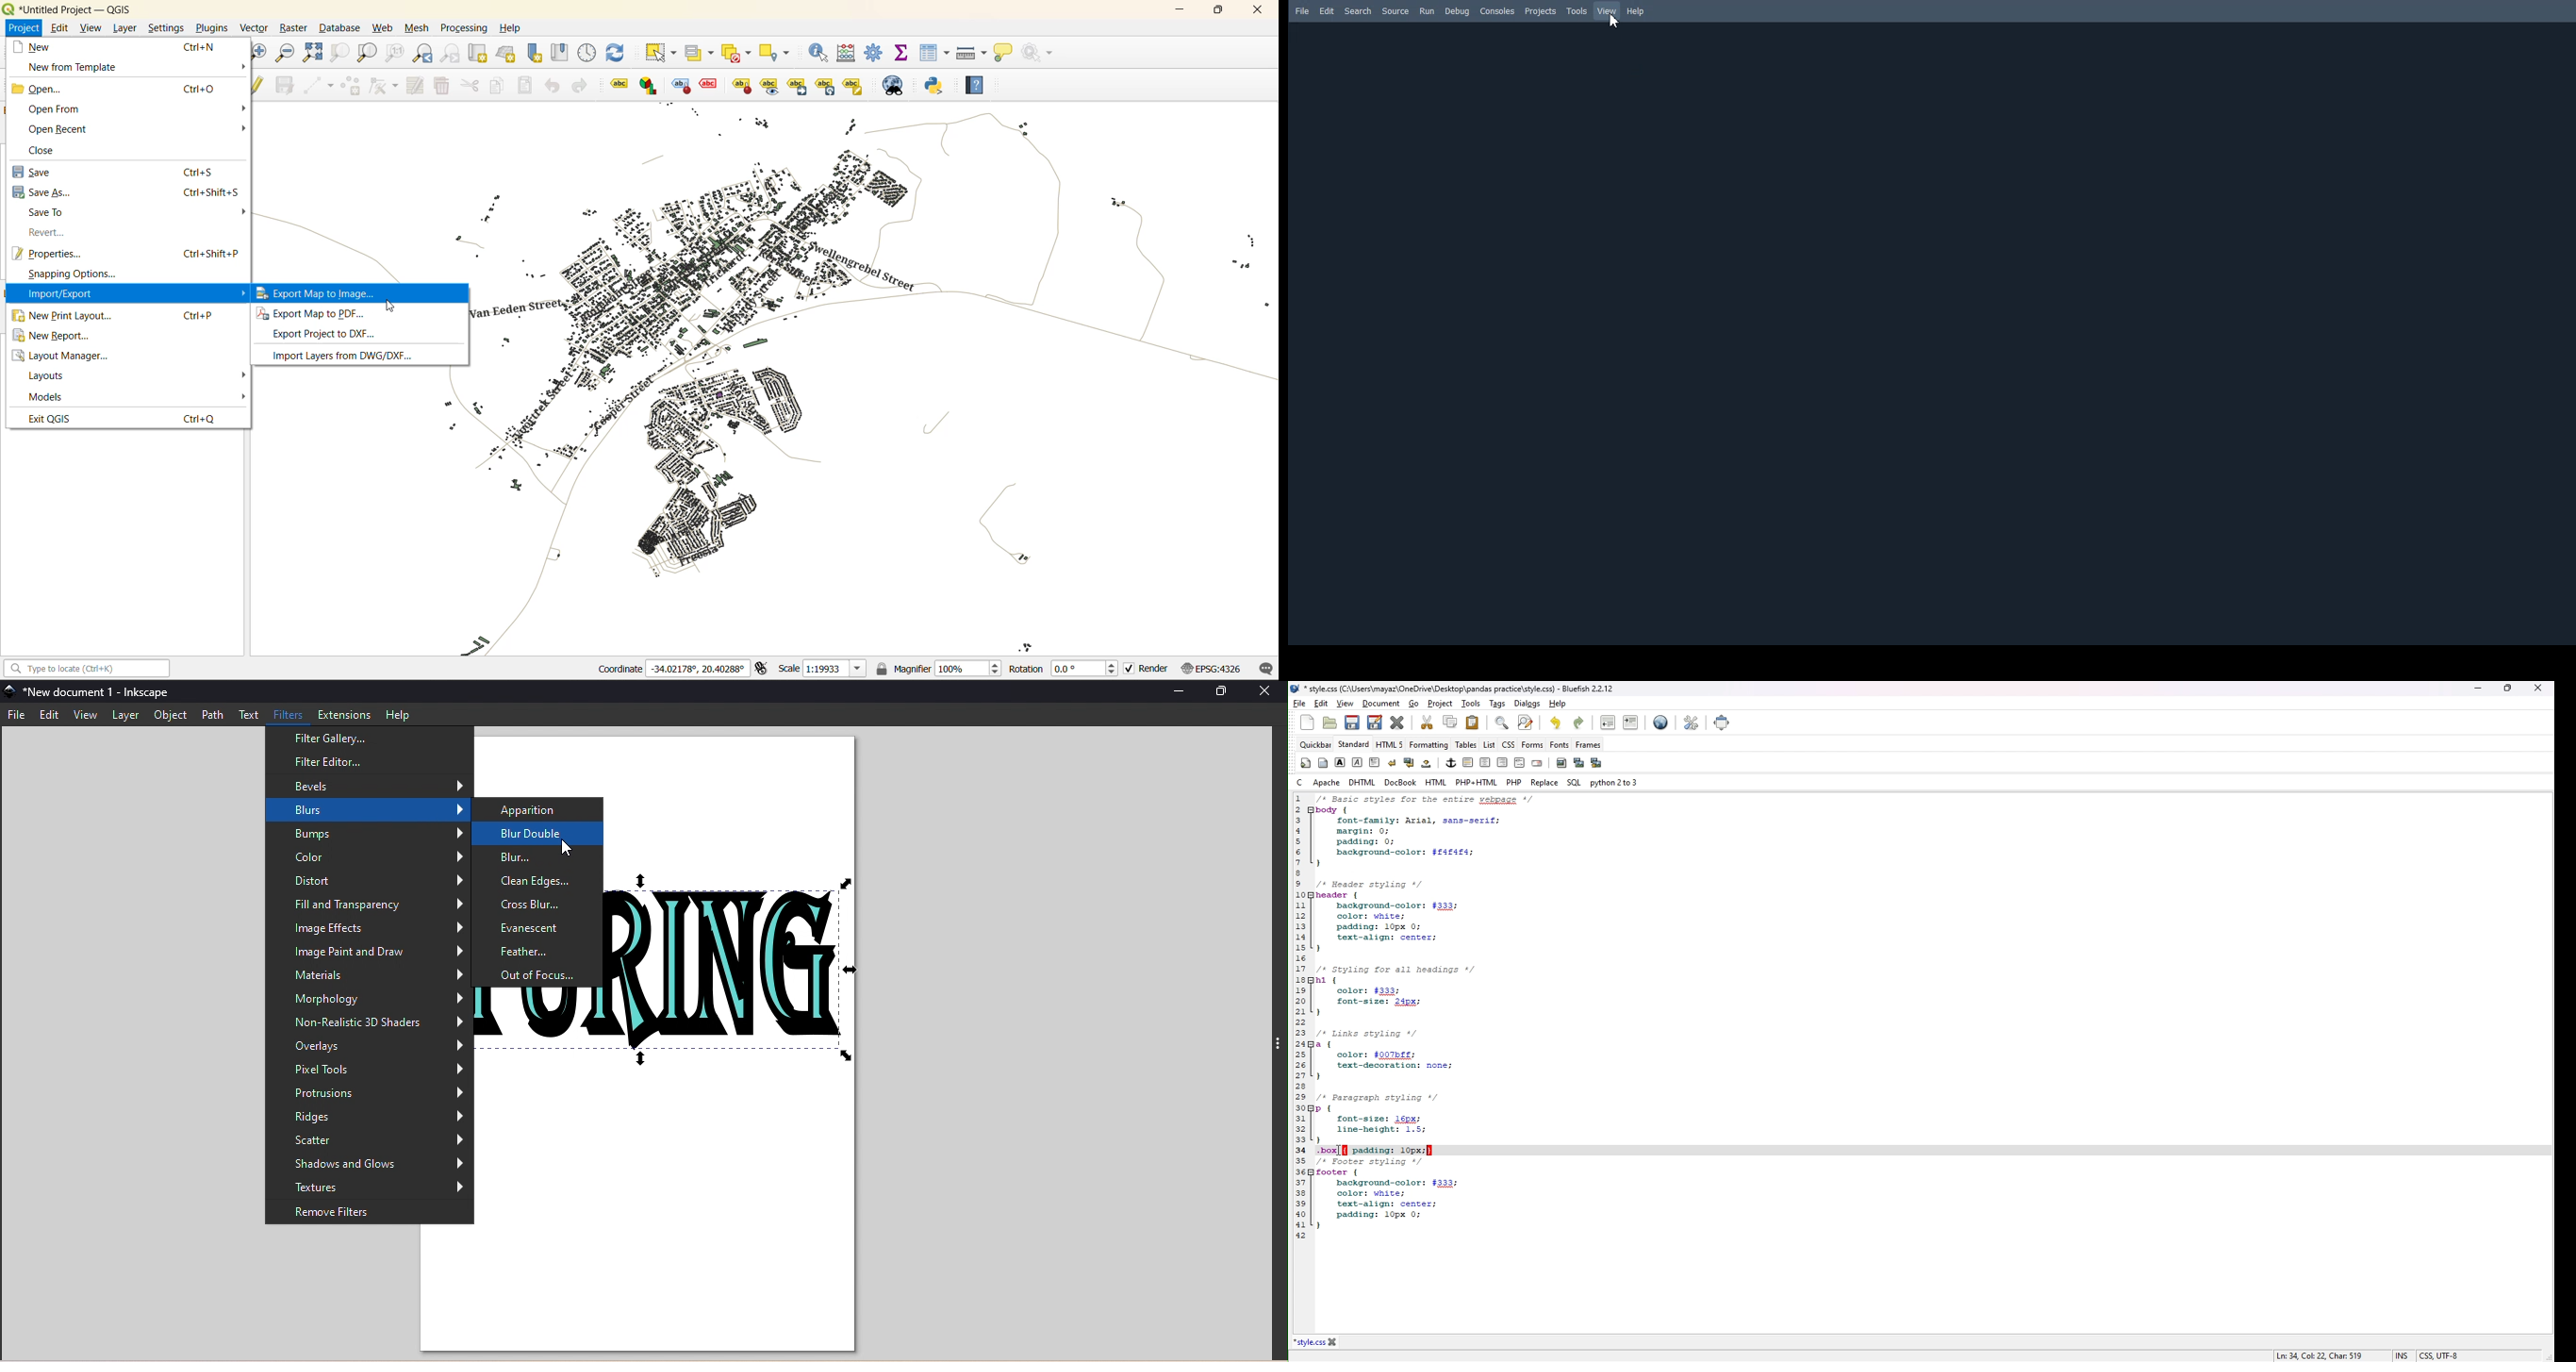 This screenshot has width=2576, height=1372. What do you see at coordinates (539, 883) in the screenshot?
I see `Clean edges...` at bounding box center [539, 883].